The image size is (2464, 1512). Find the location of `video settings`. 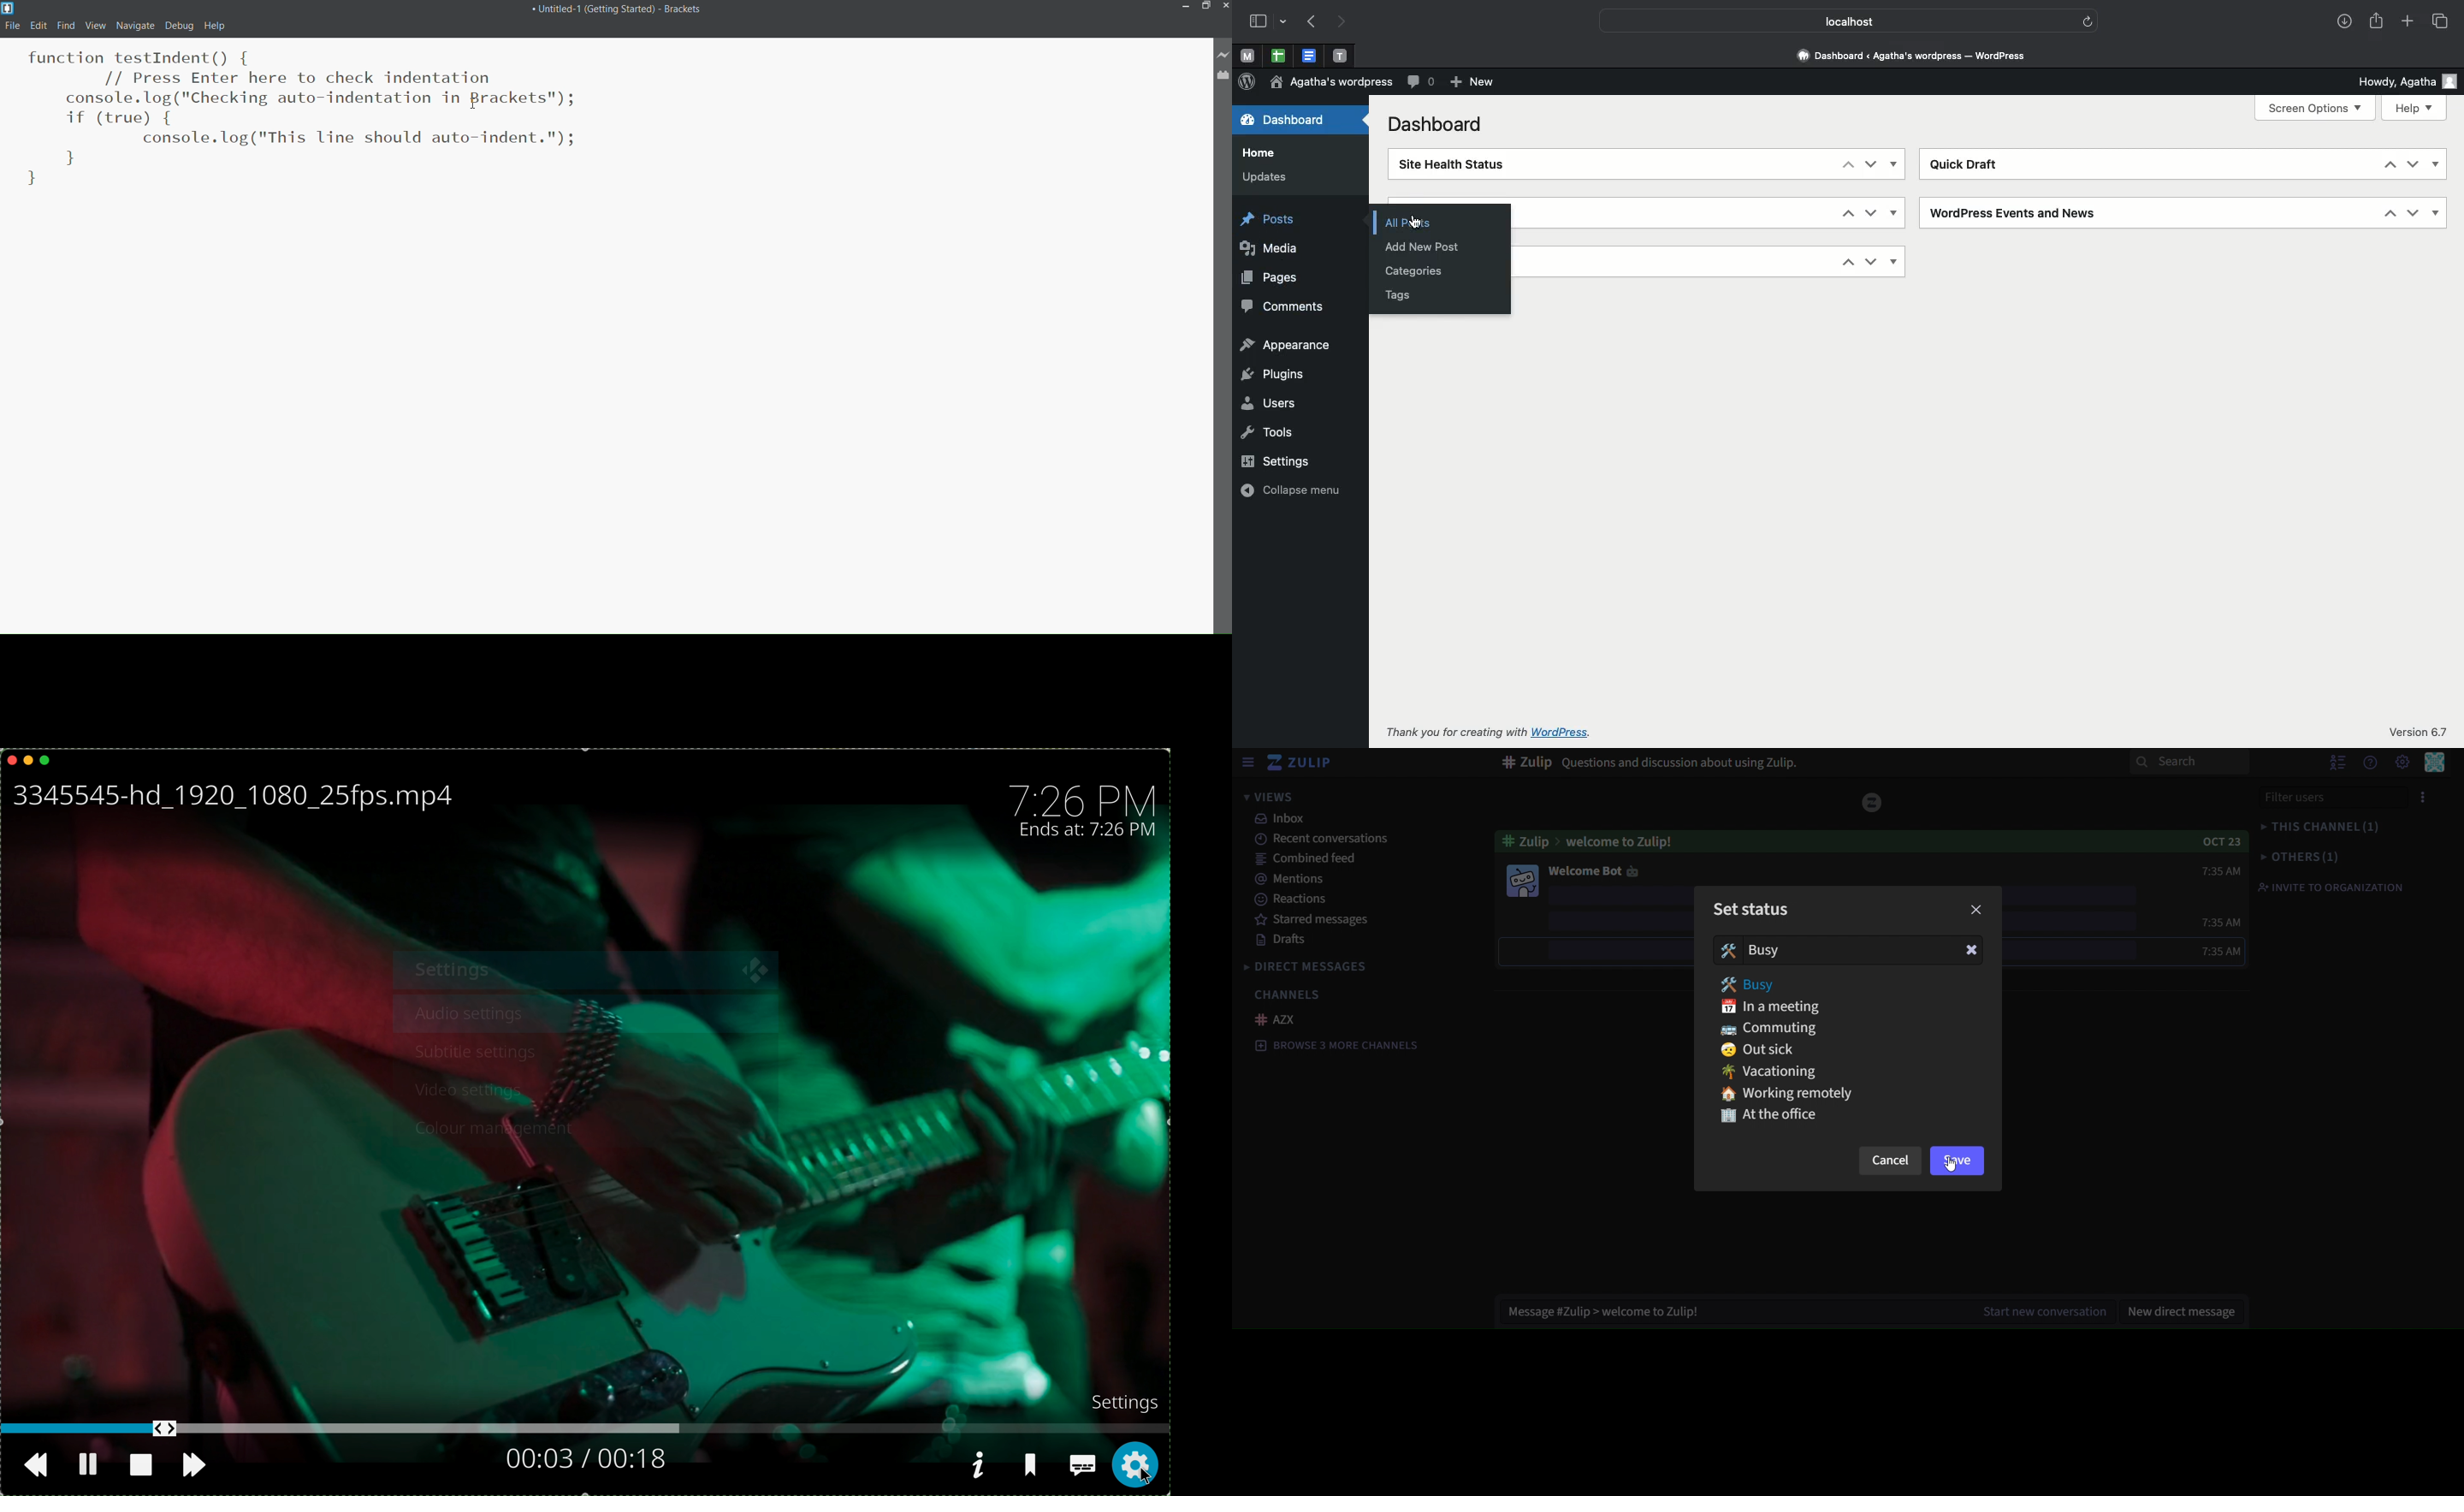

video settings is located at coordinates (457, 1087).